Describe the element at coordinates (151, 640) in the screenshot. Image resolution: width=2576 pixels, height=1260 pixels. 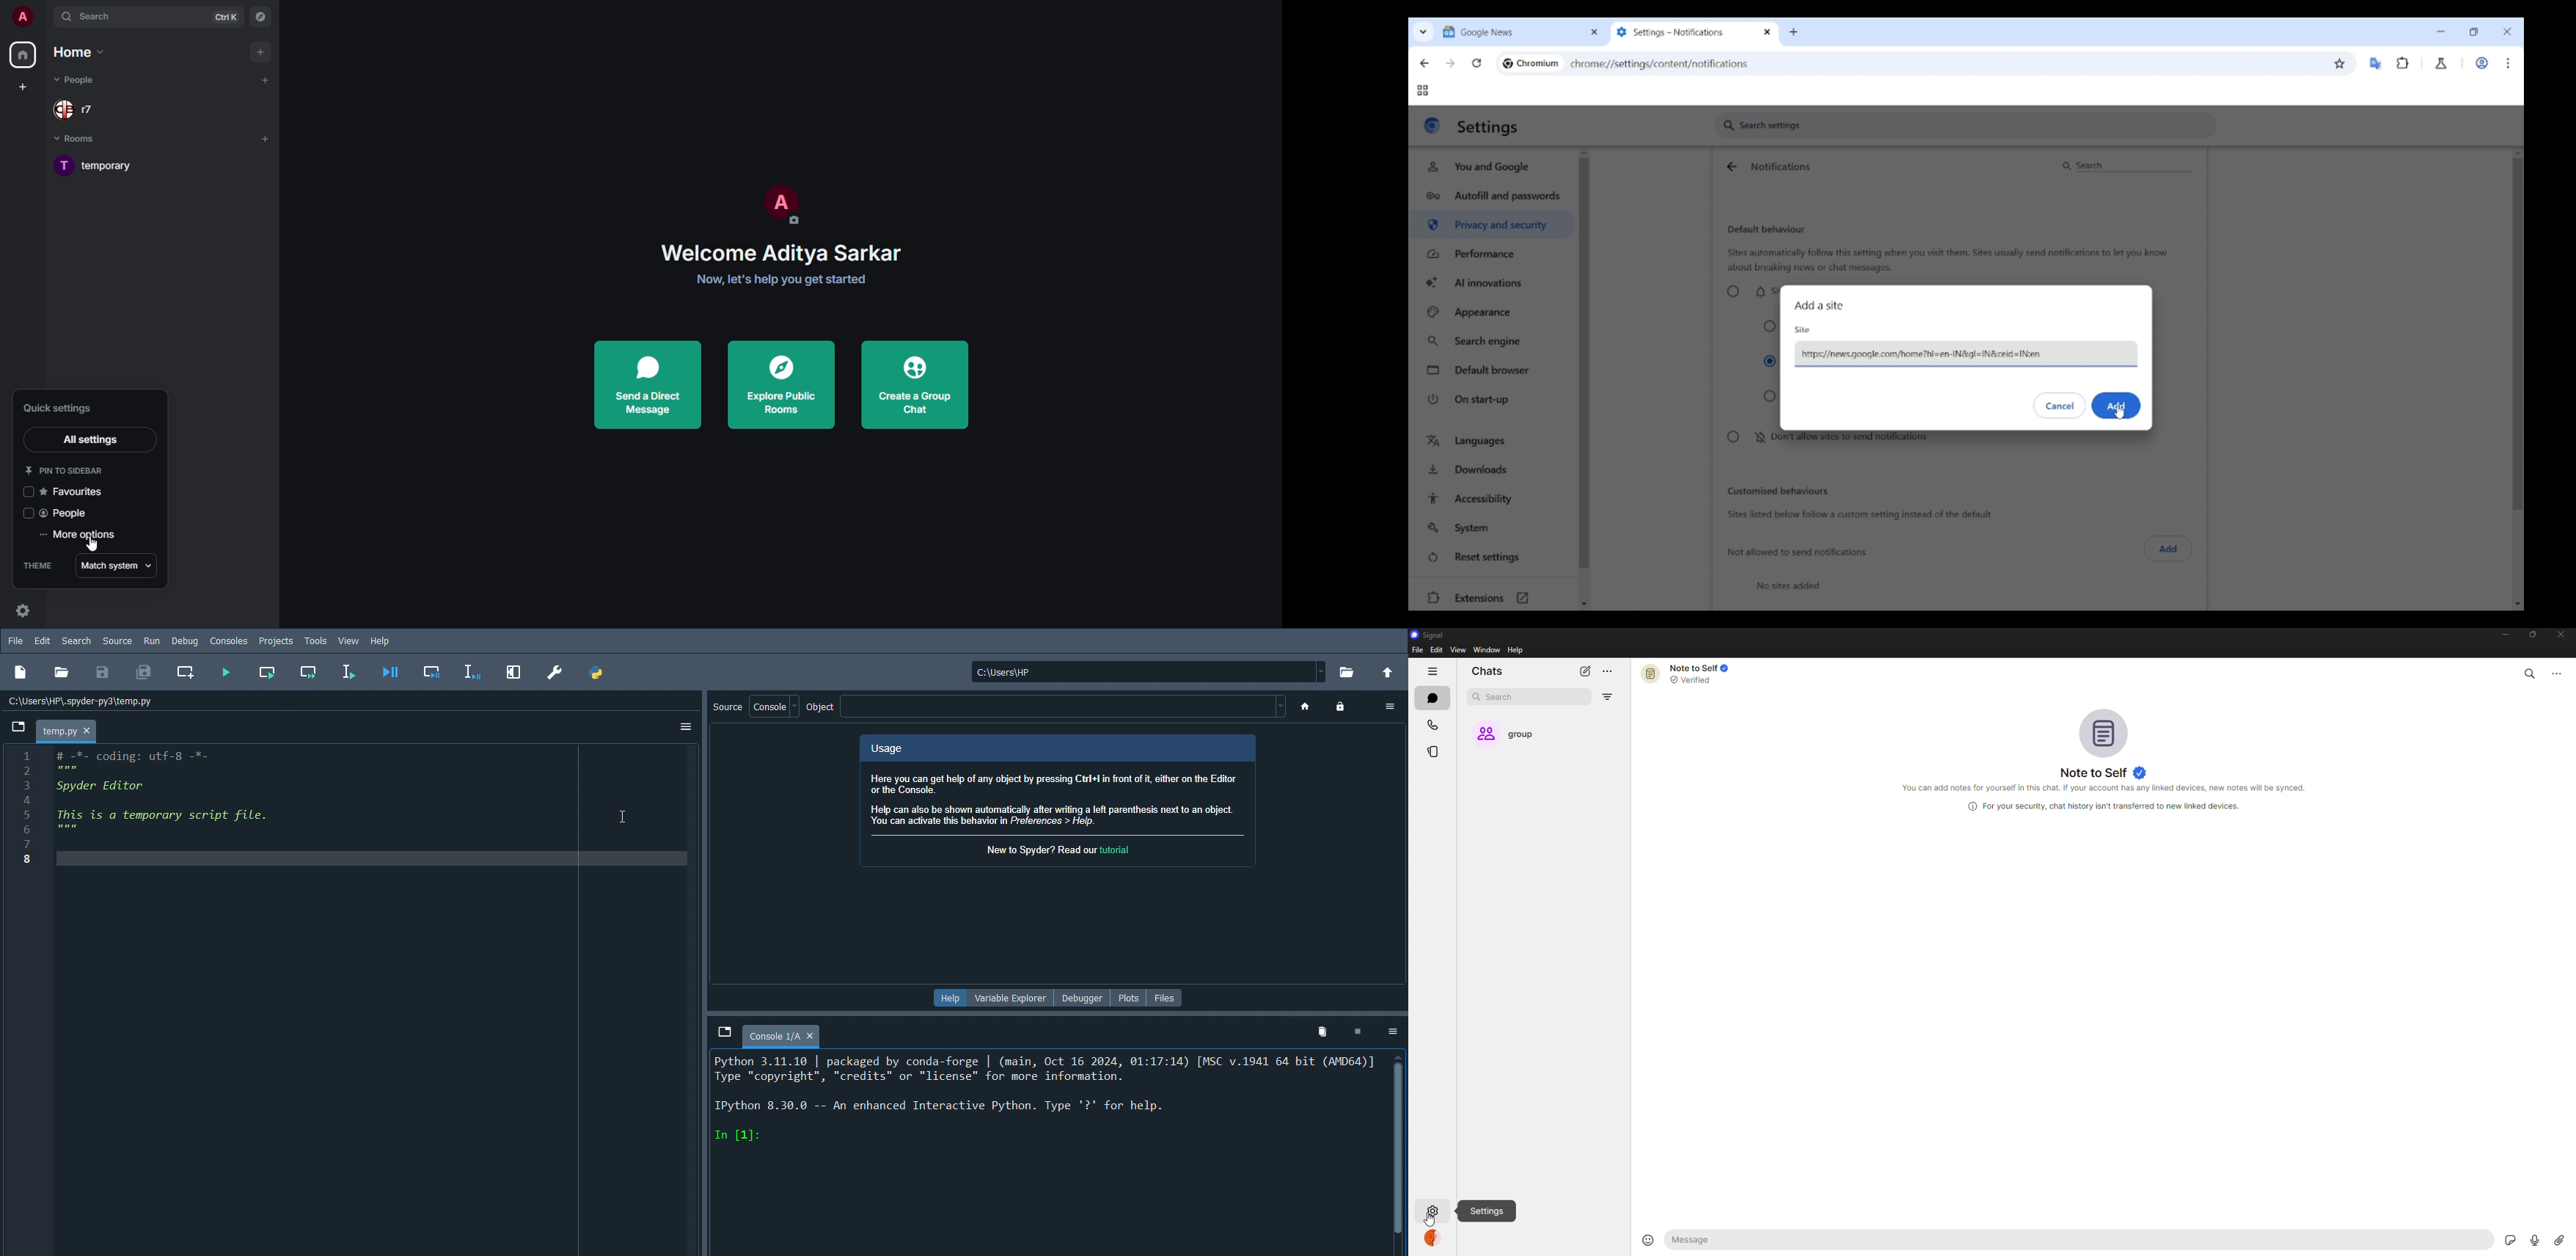
I see `Run ` at that location.